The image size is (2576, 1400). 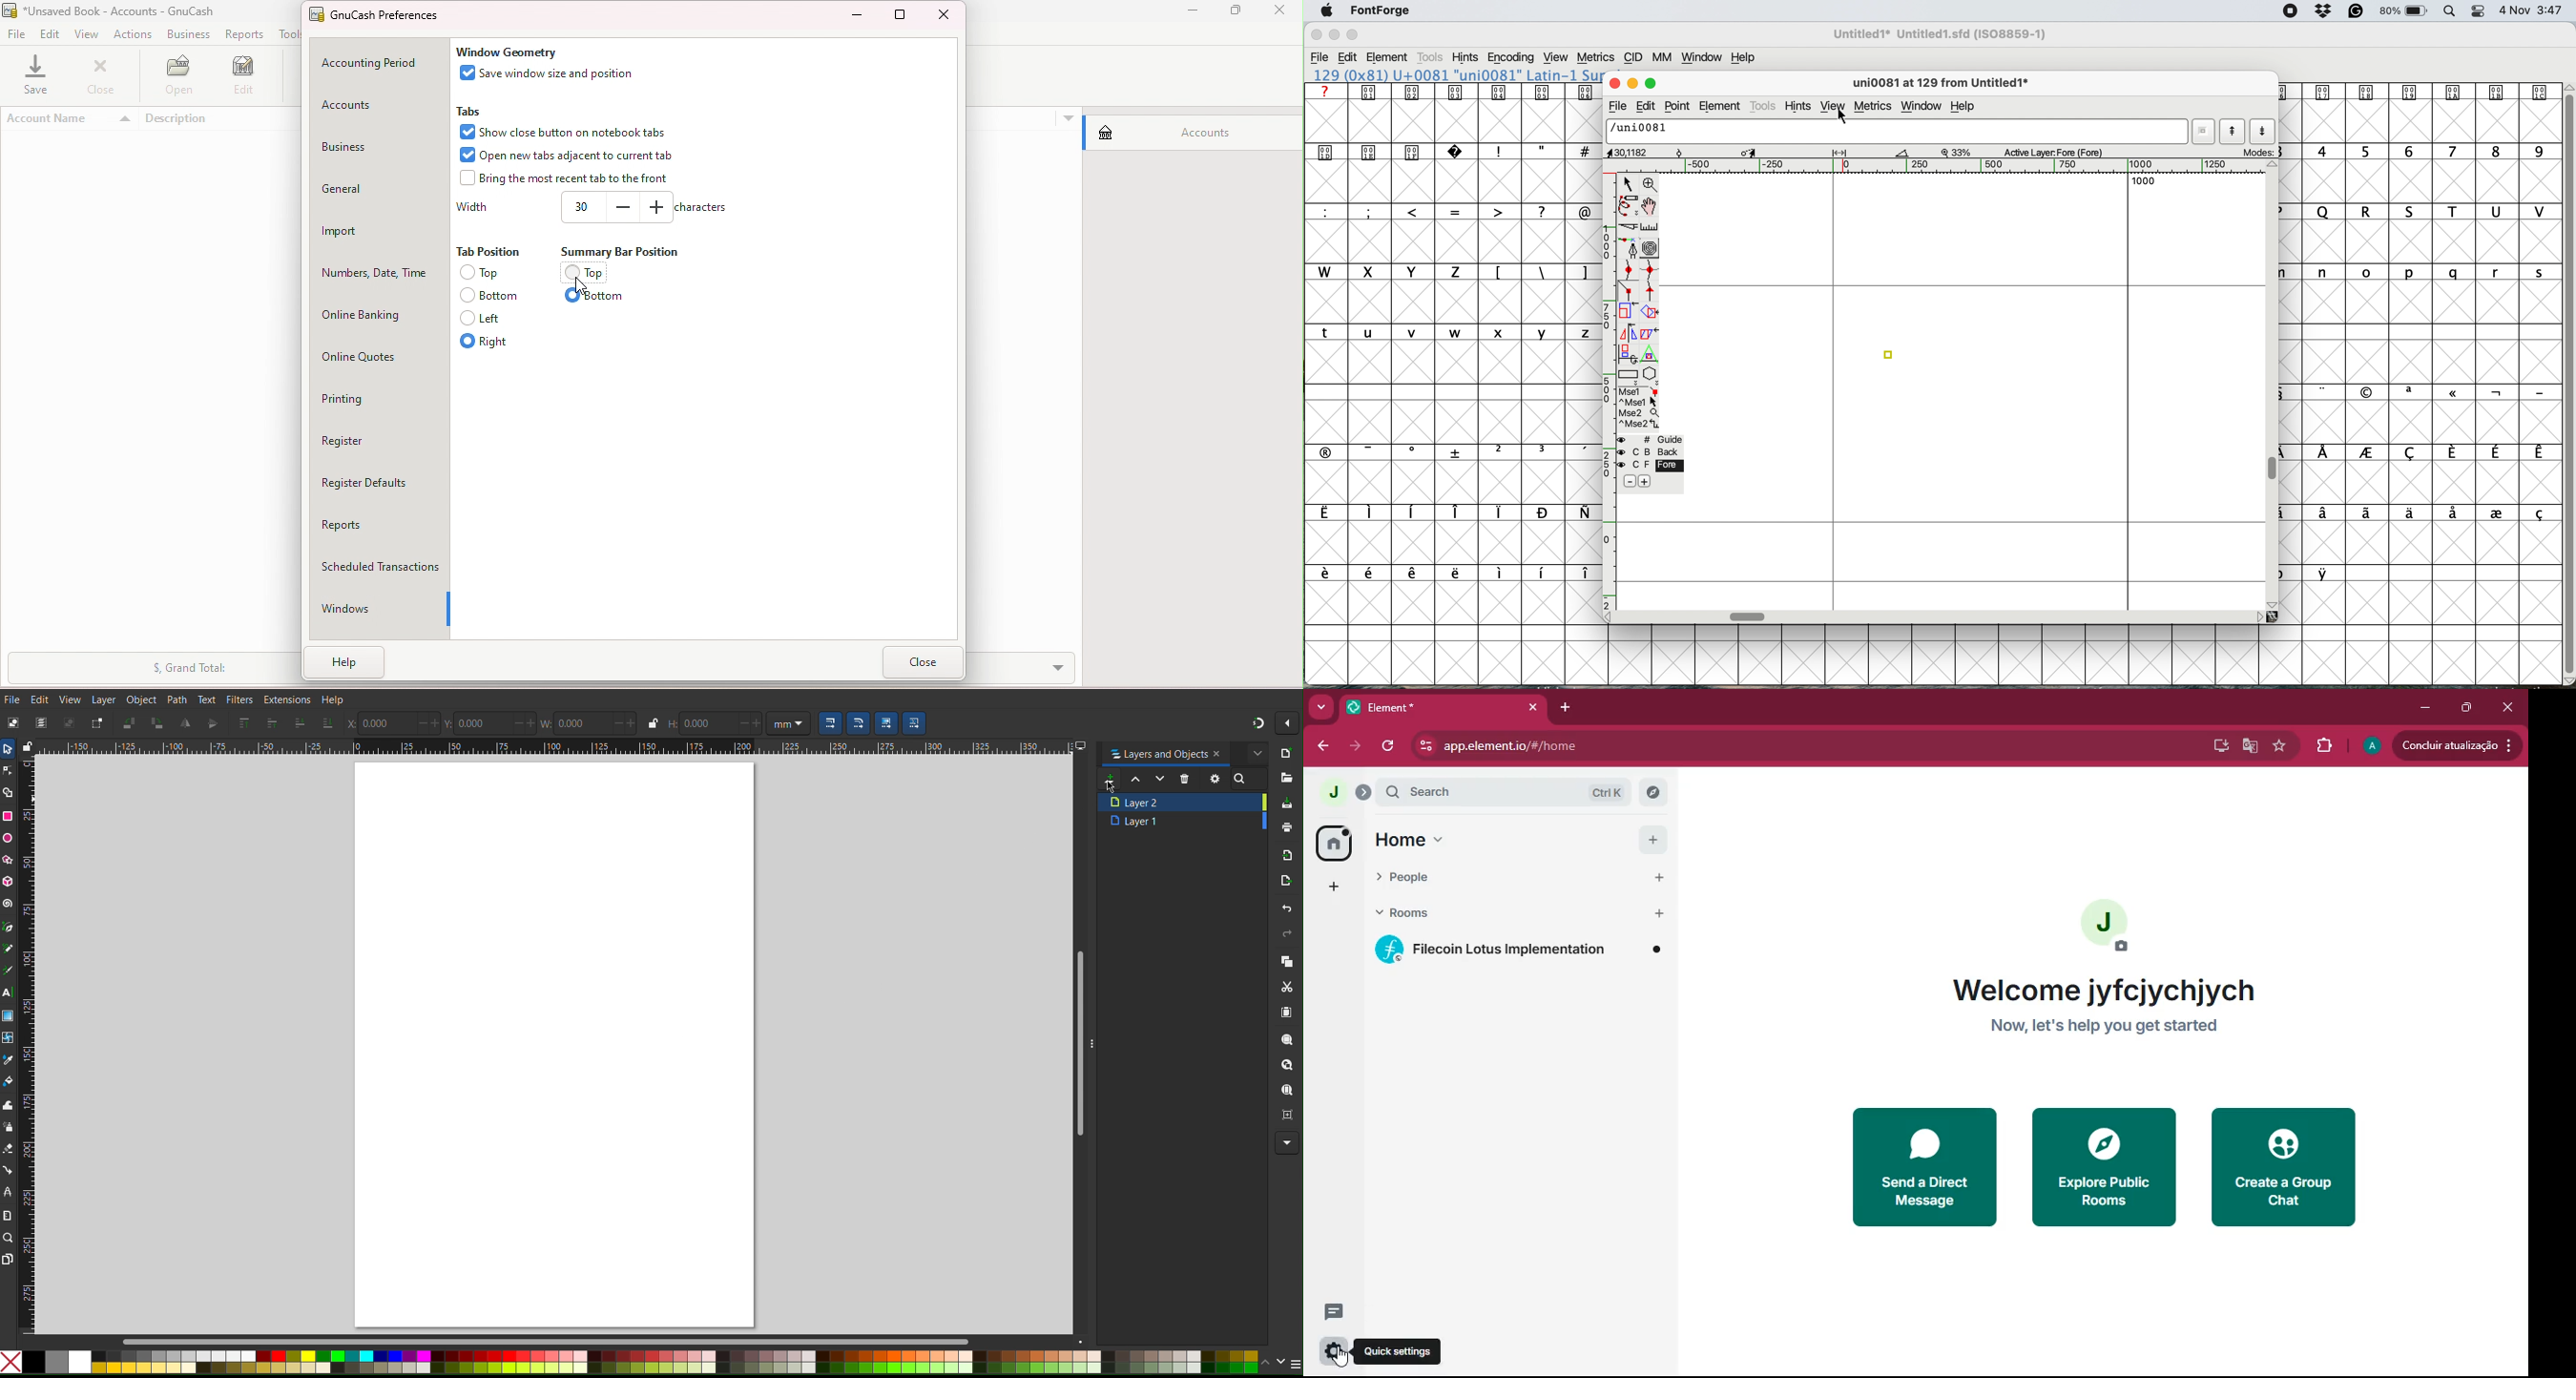 I want to click on Element* tab, so click(x=1417, y=707).